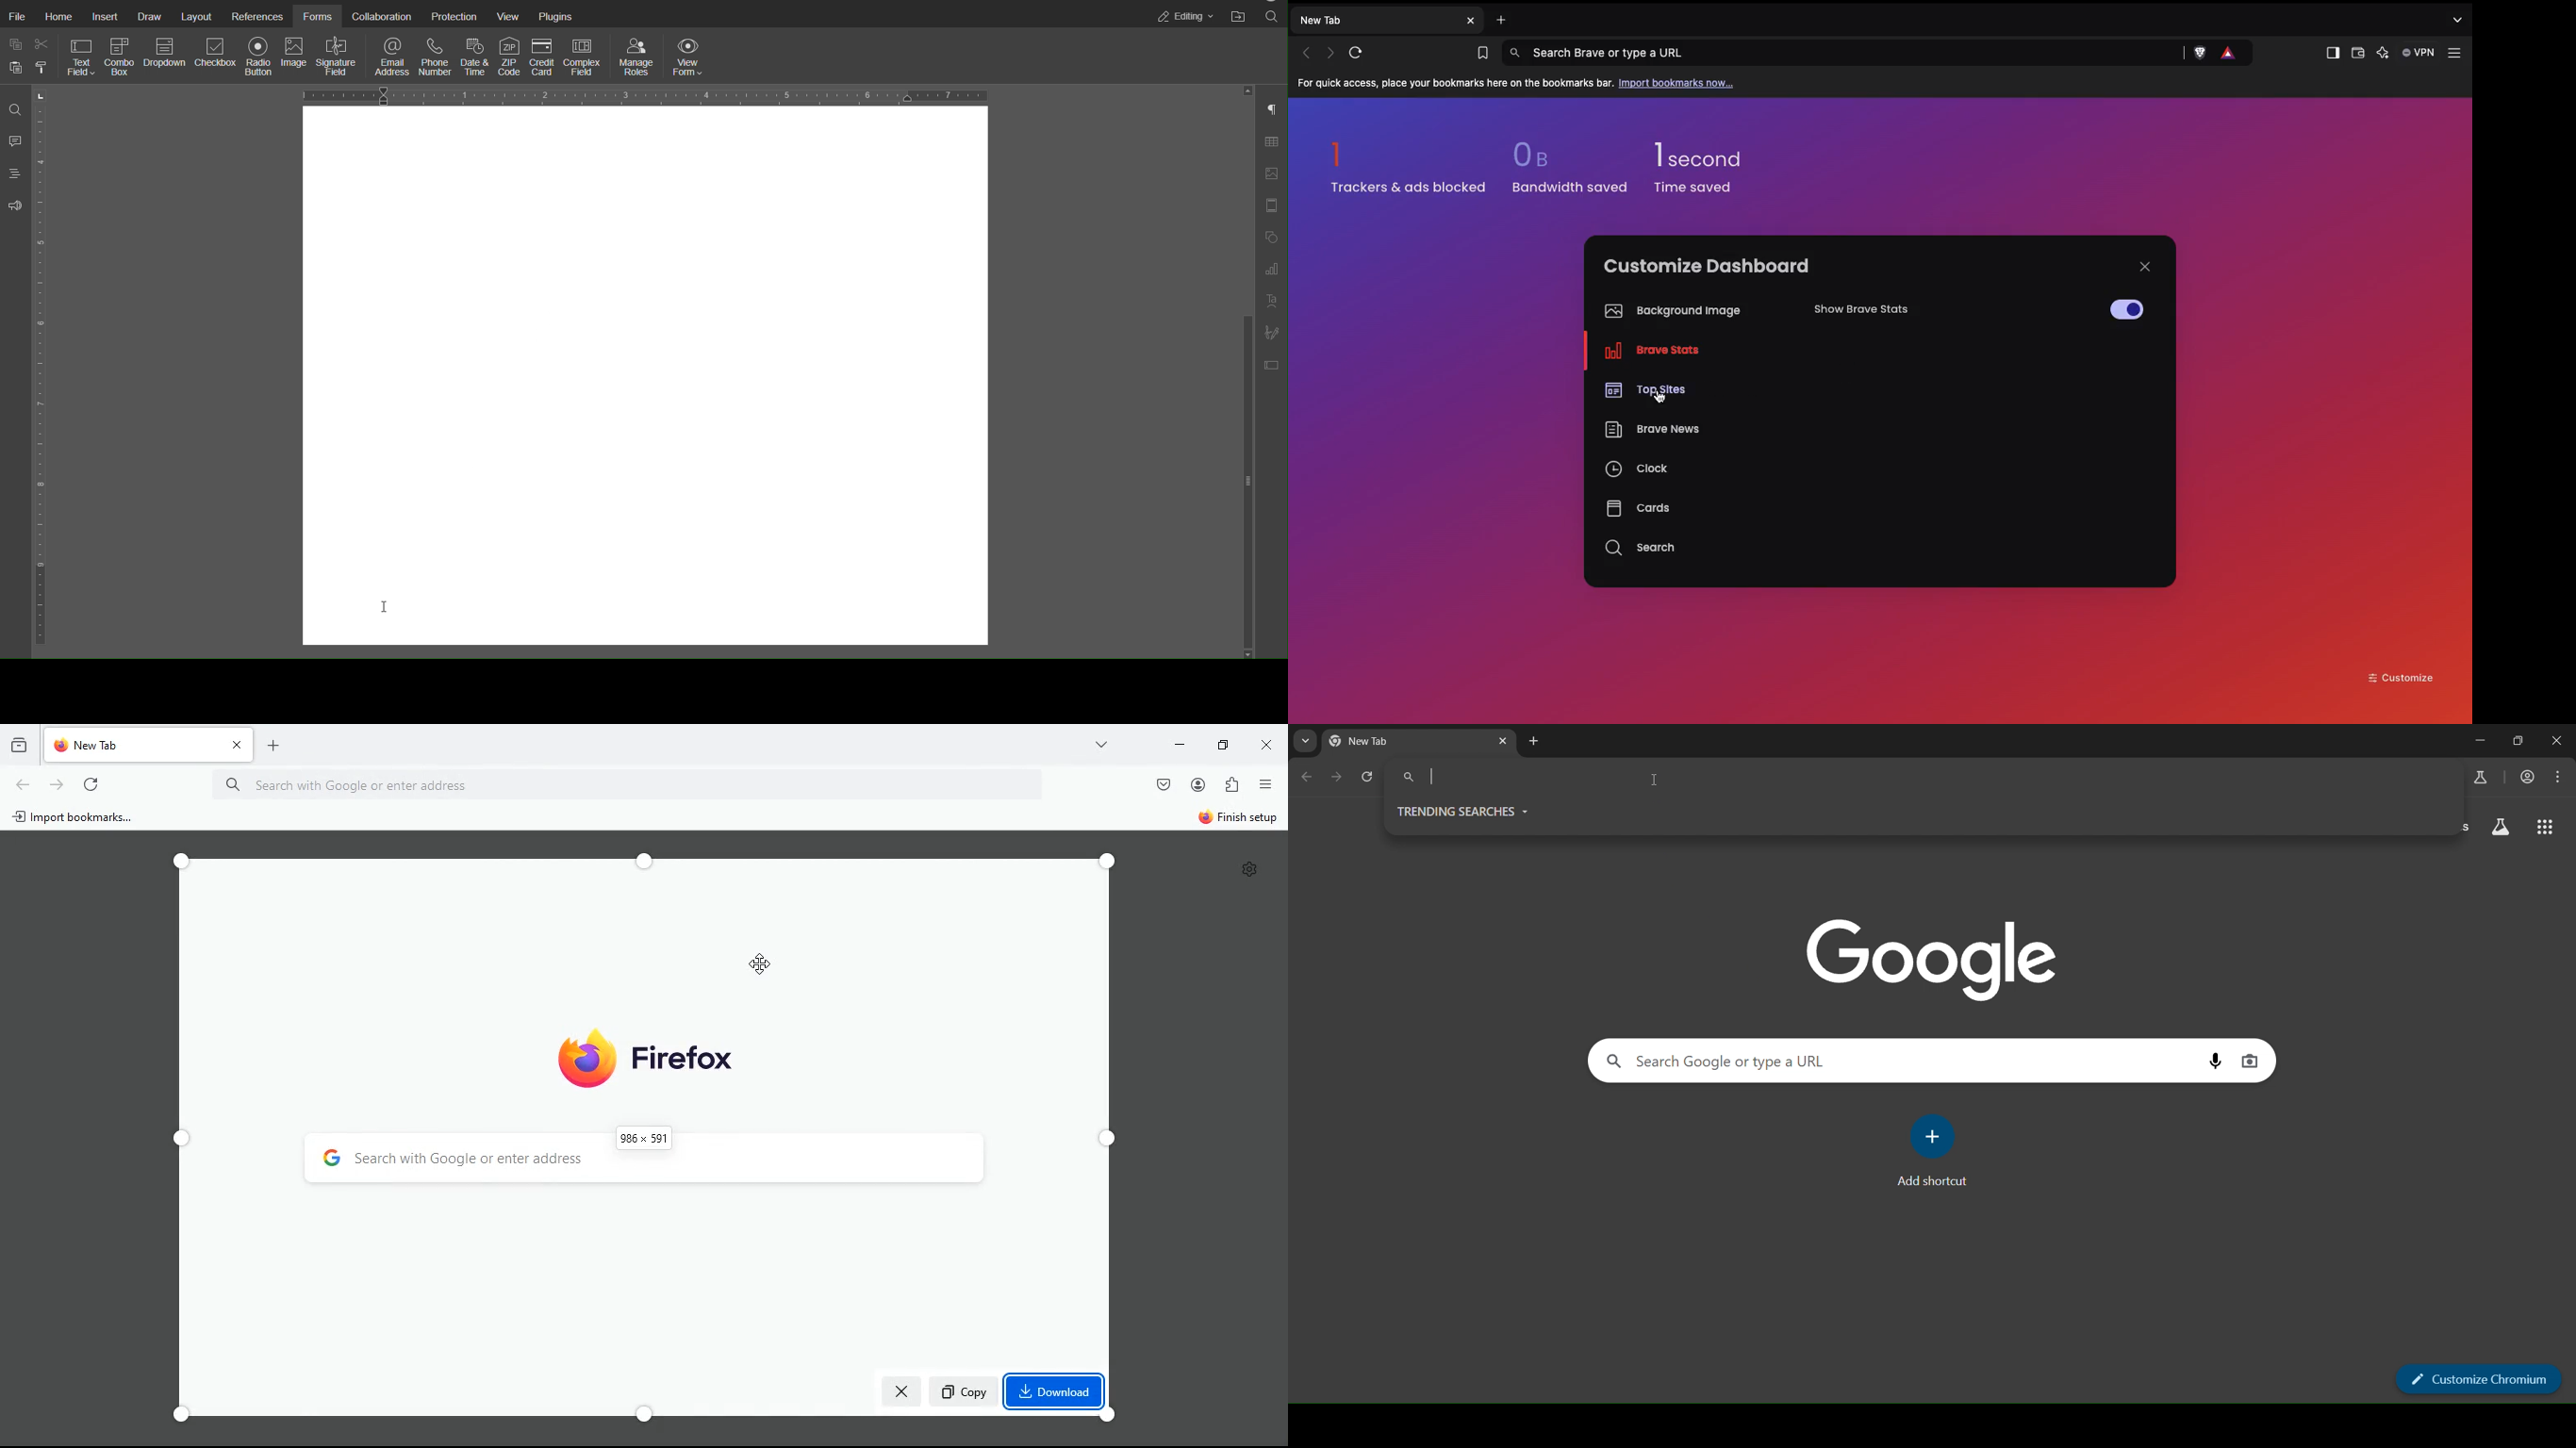  I want to click on Search bar, so click(642, 786).